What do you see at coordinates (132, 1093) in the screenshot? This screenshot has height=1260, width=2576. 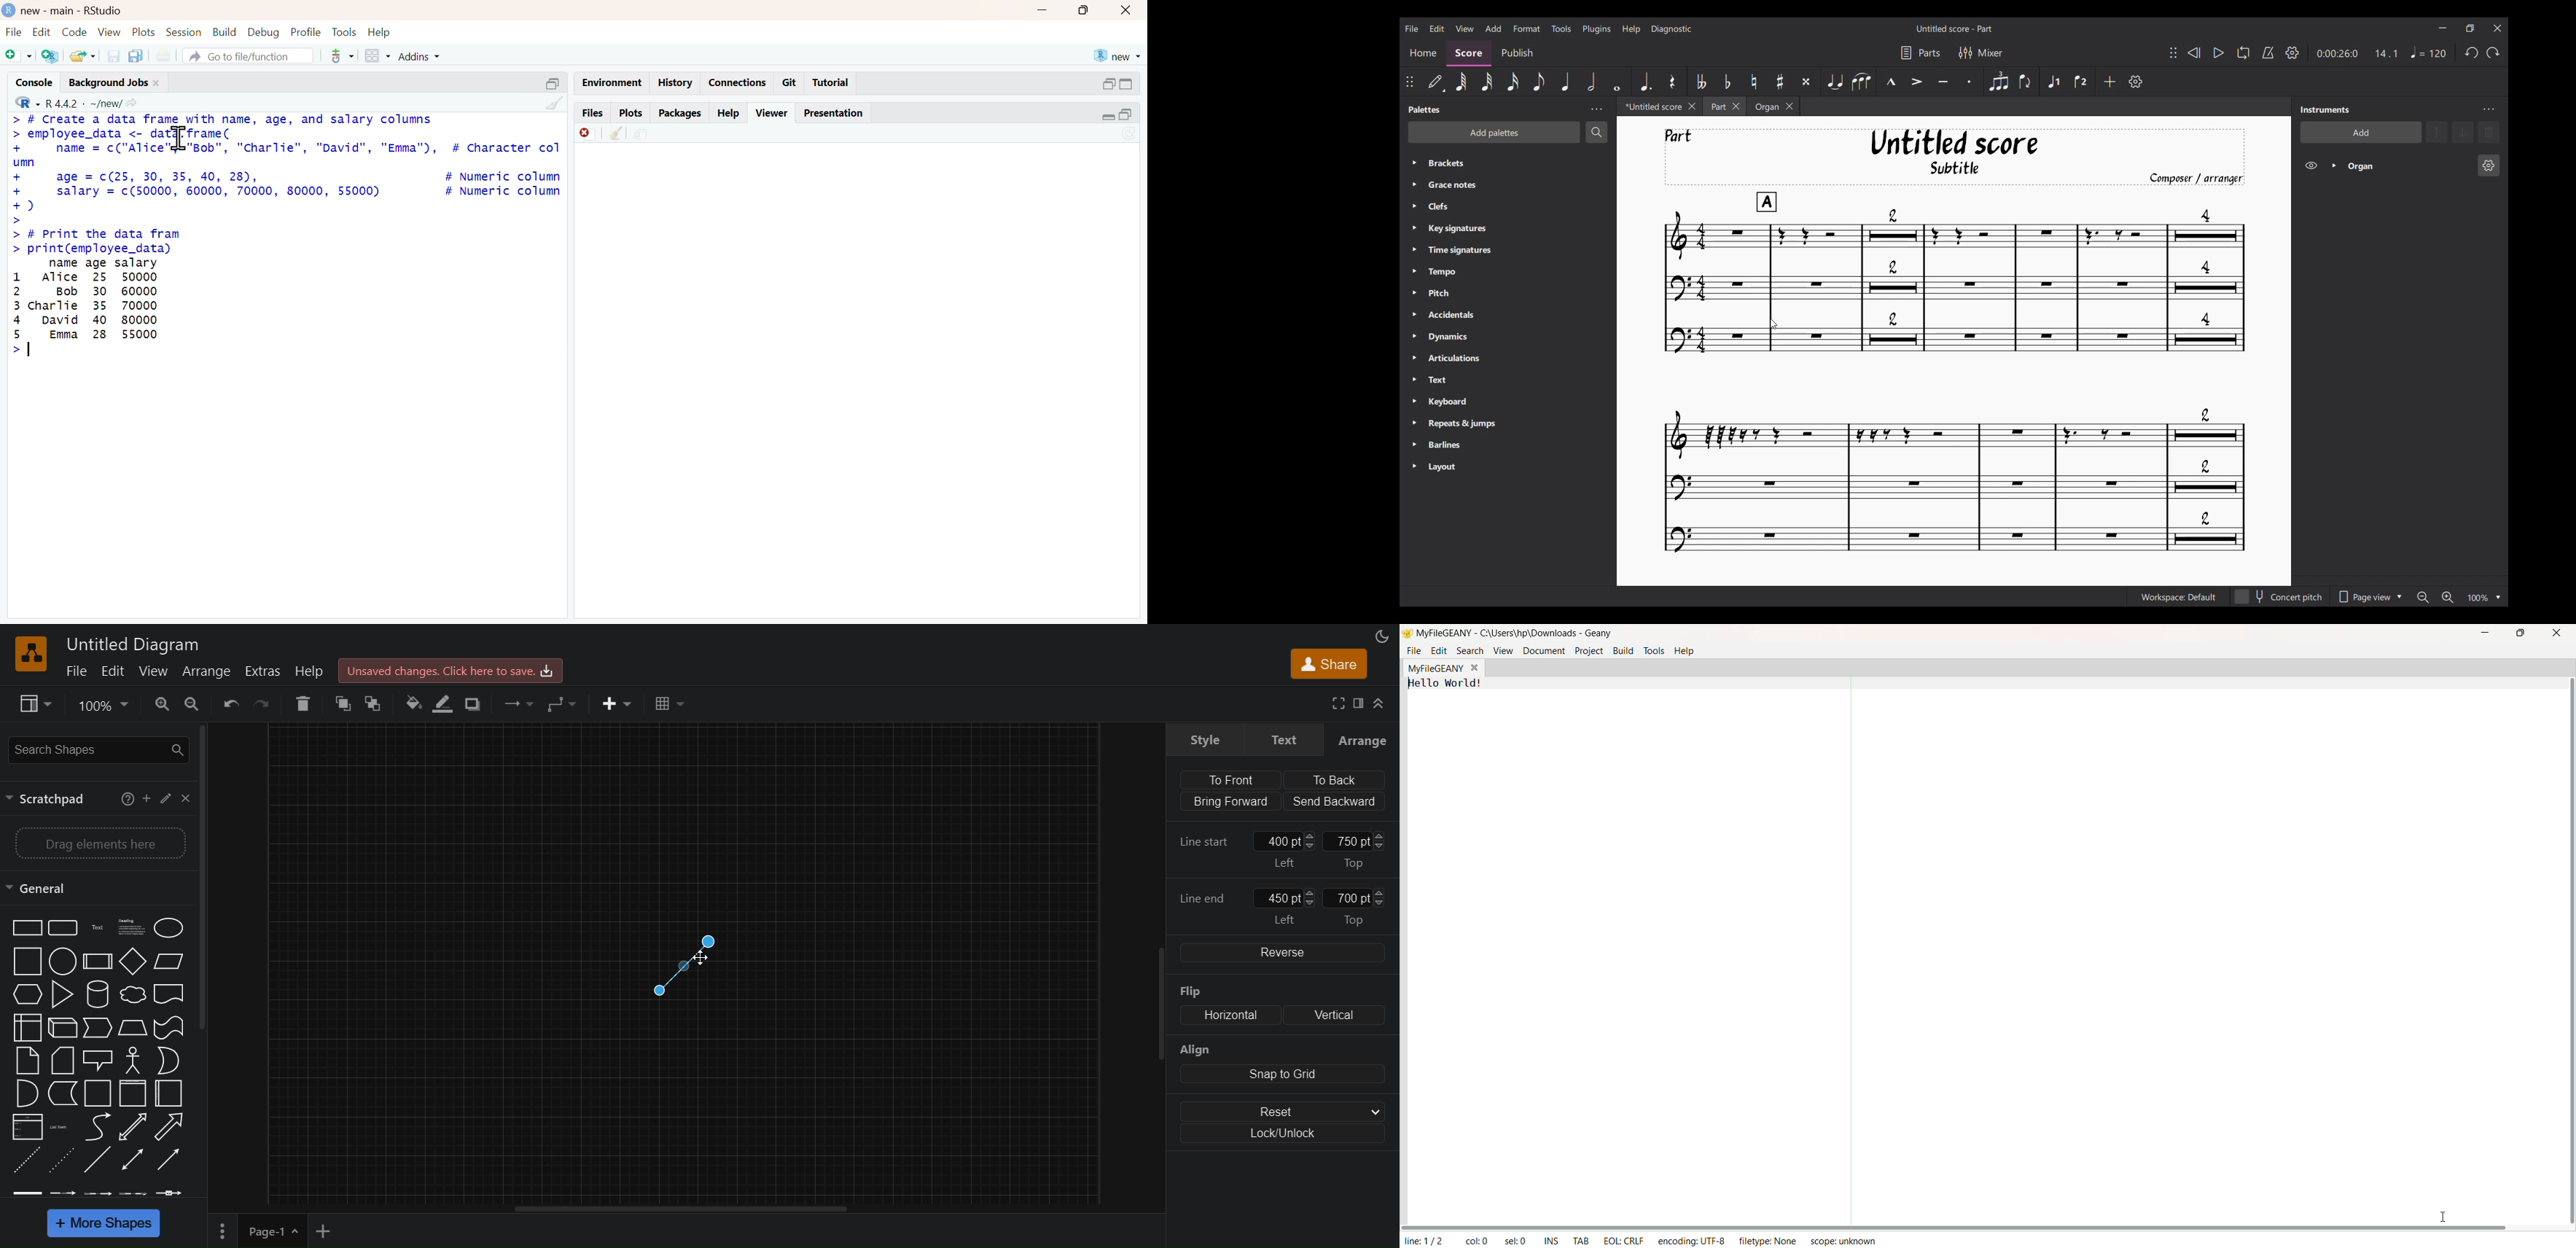 I see `Vertical container` at bounding box center [132, 1093].